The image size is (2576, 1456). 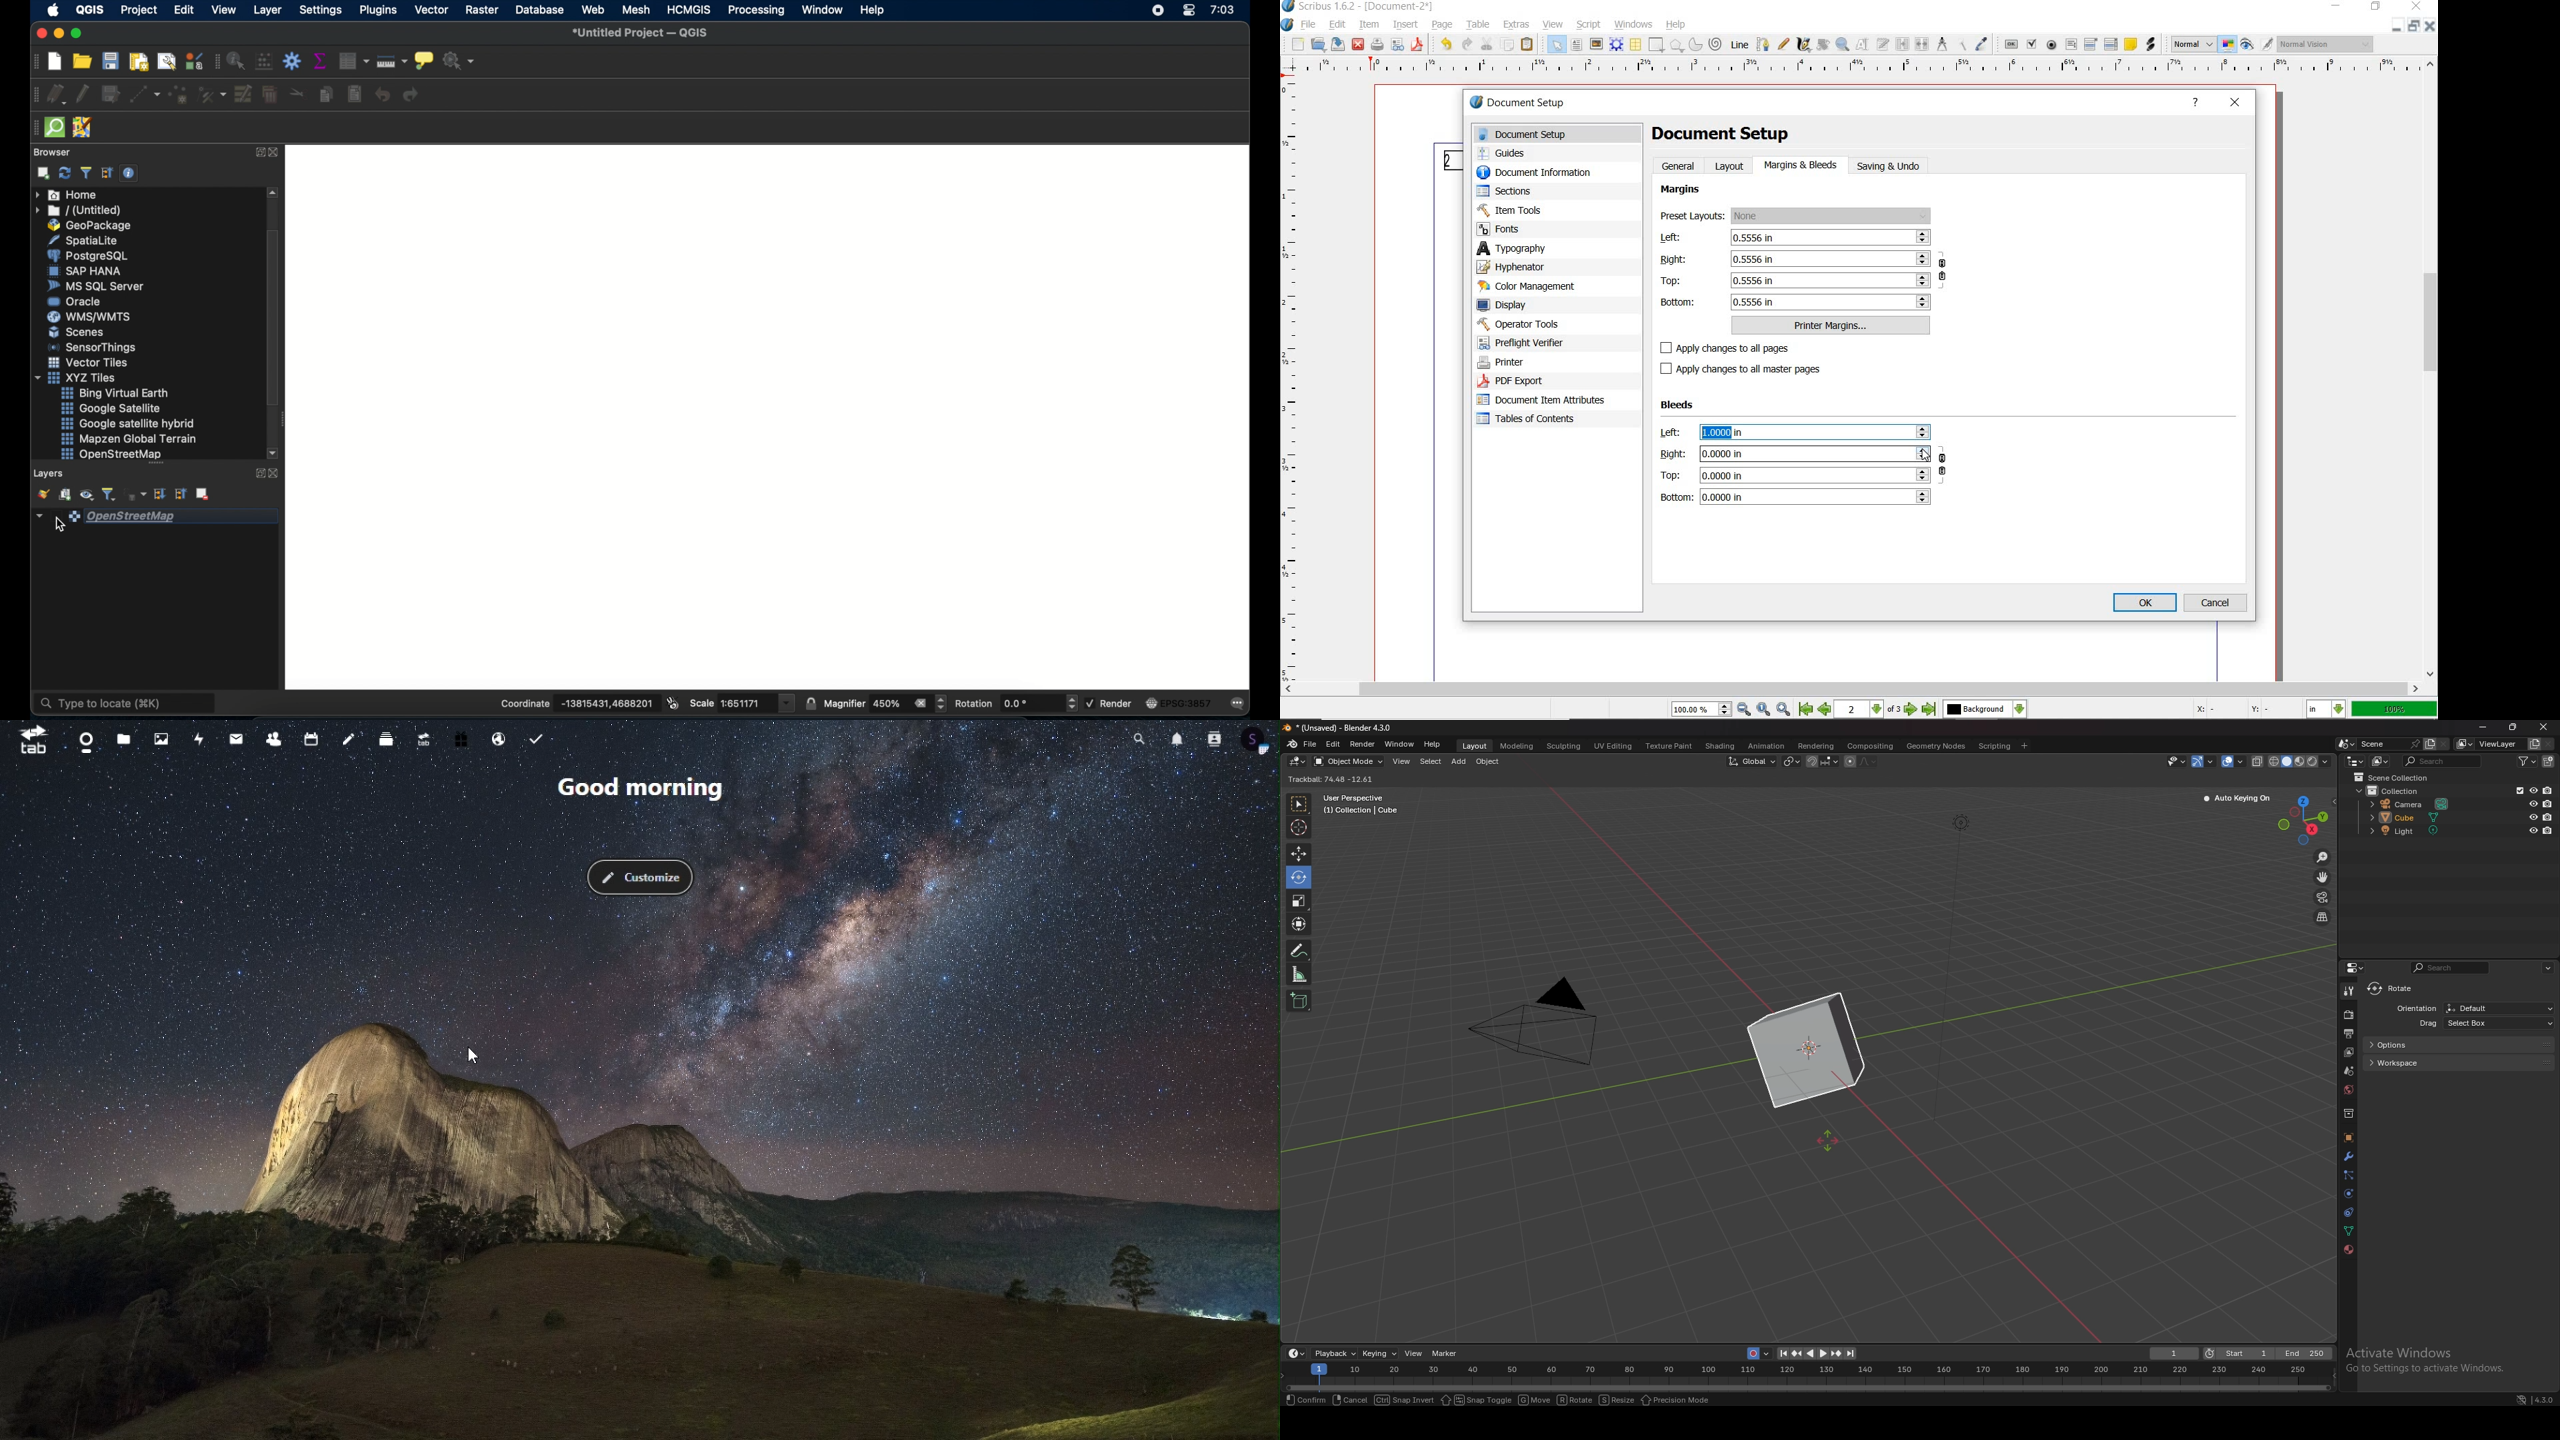 I want to click on Top, so click(x=1795, y=280).